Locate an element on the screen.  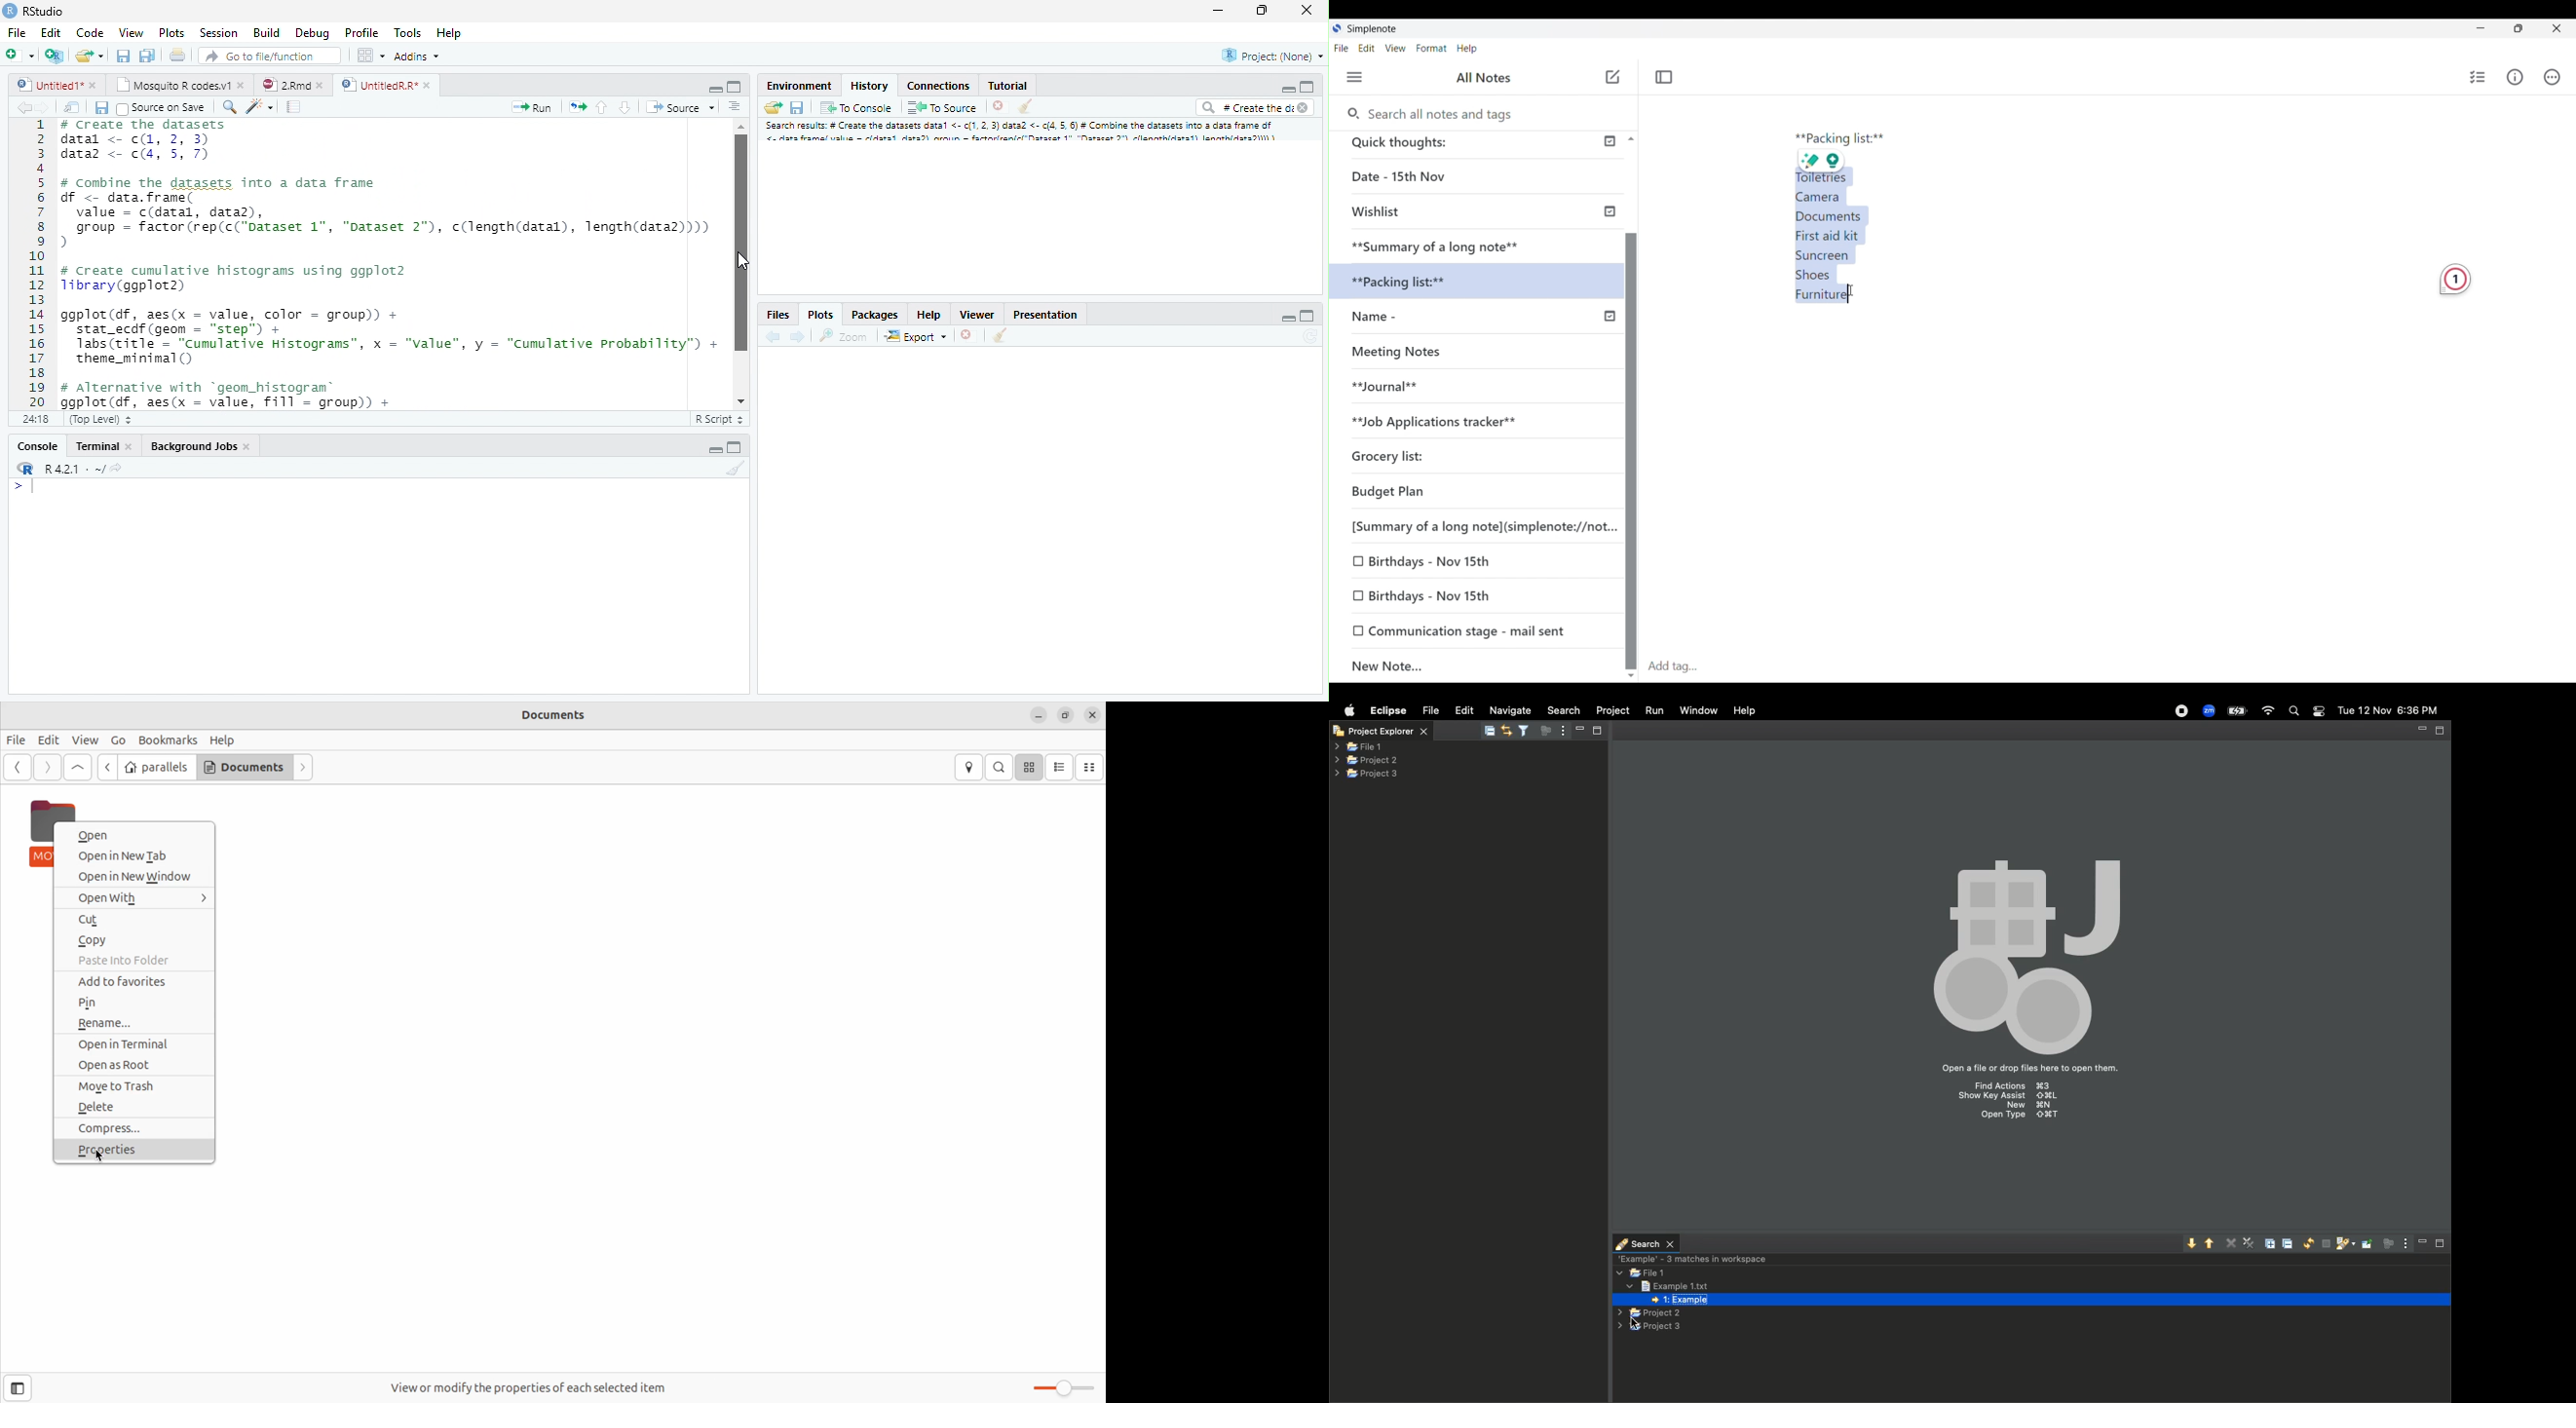
Clear console is located at coordinates (1003, 337).